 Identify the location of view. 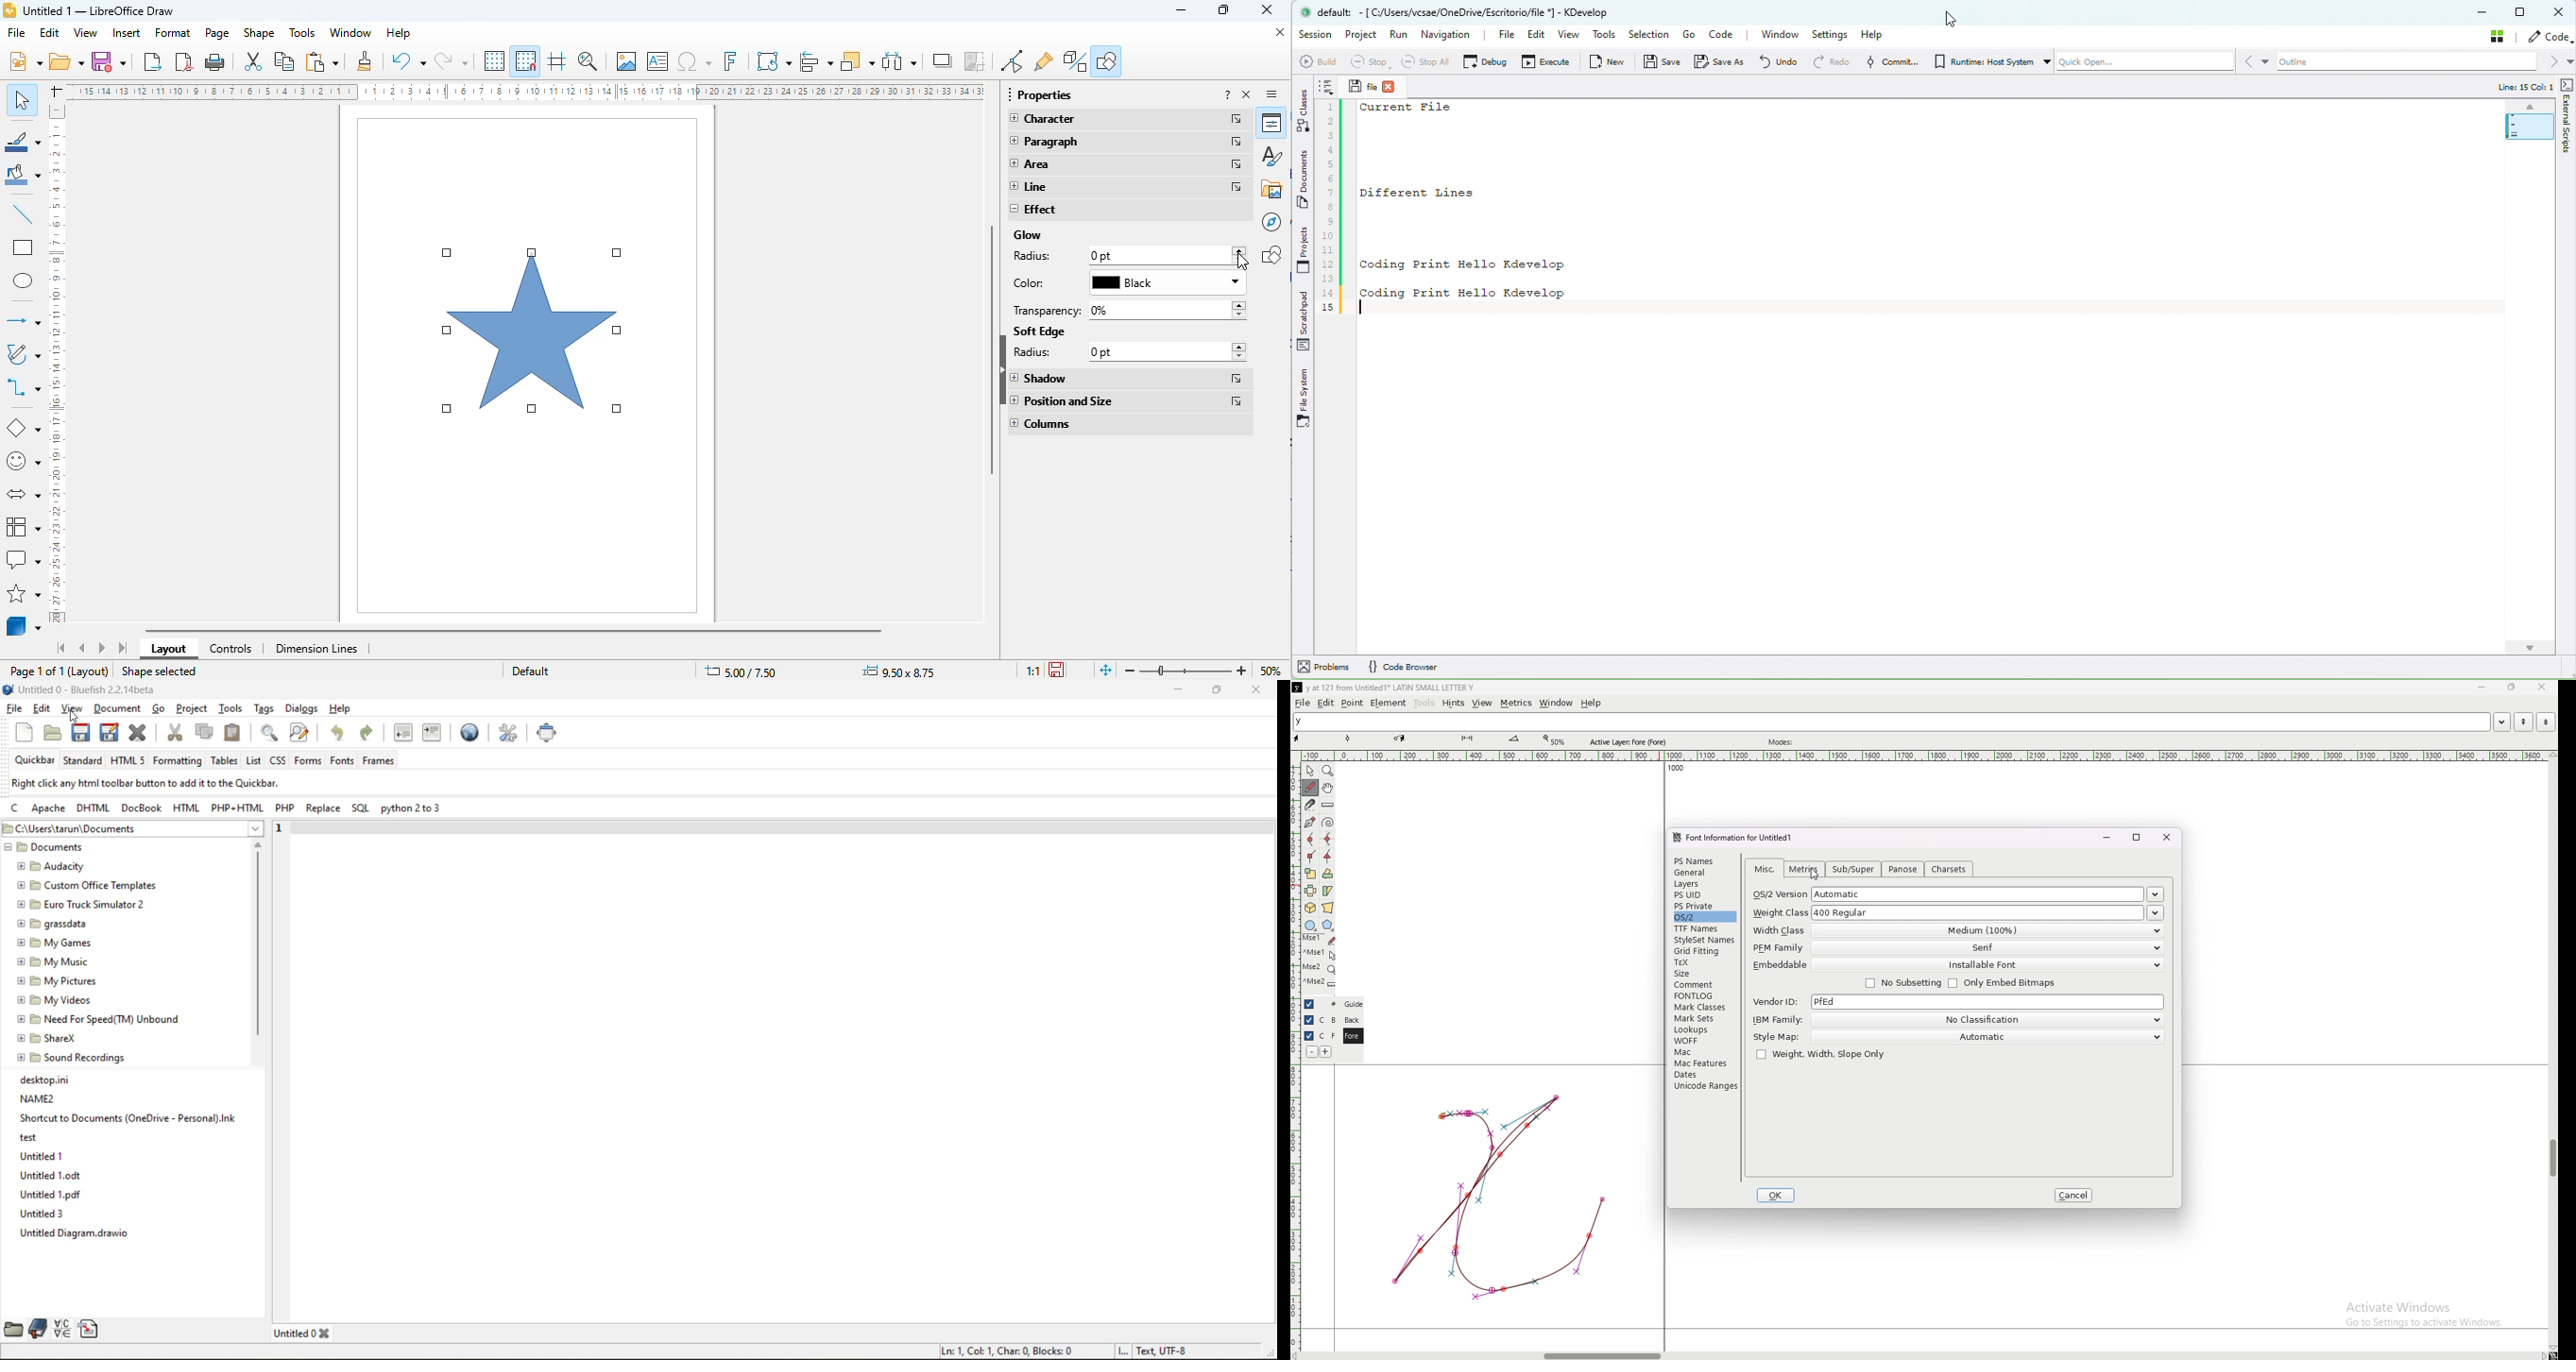
(85, 33).